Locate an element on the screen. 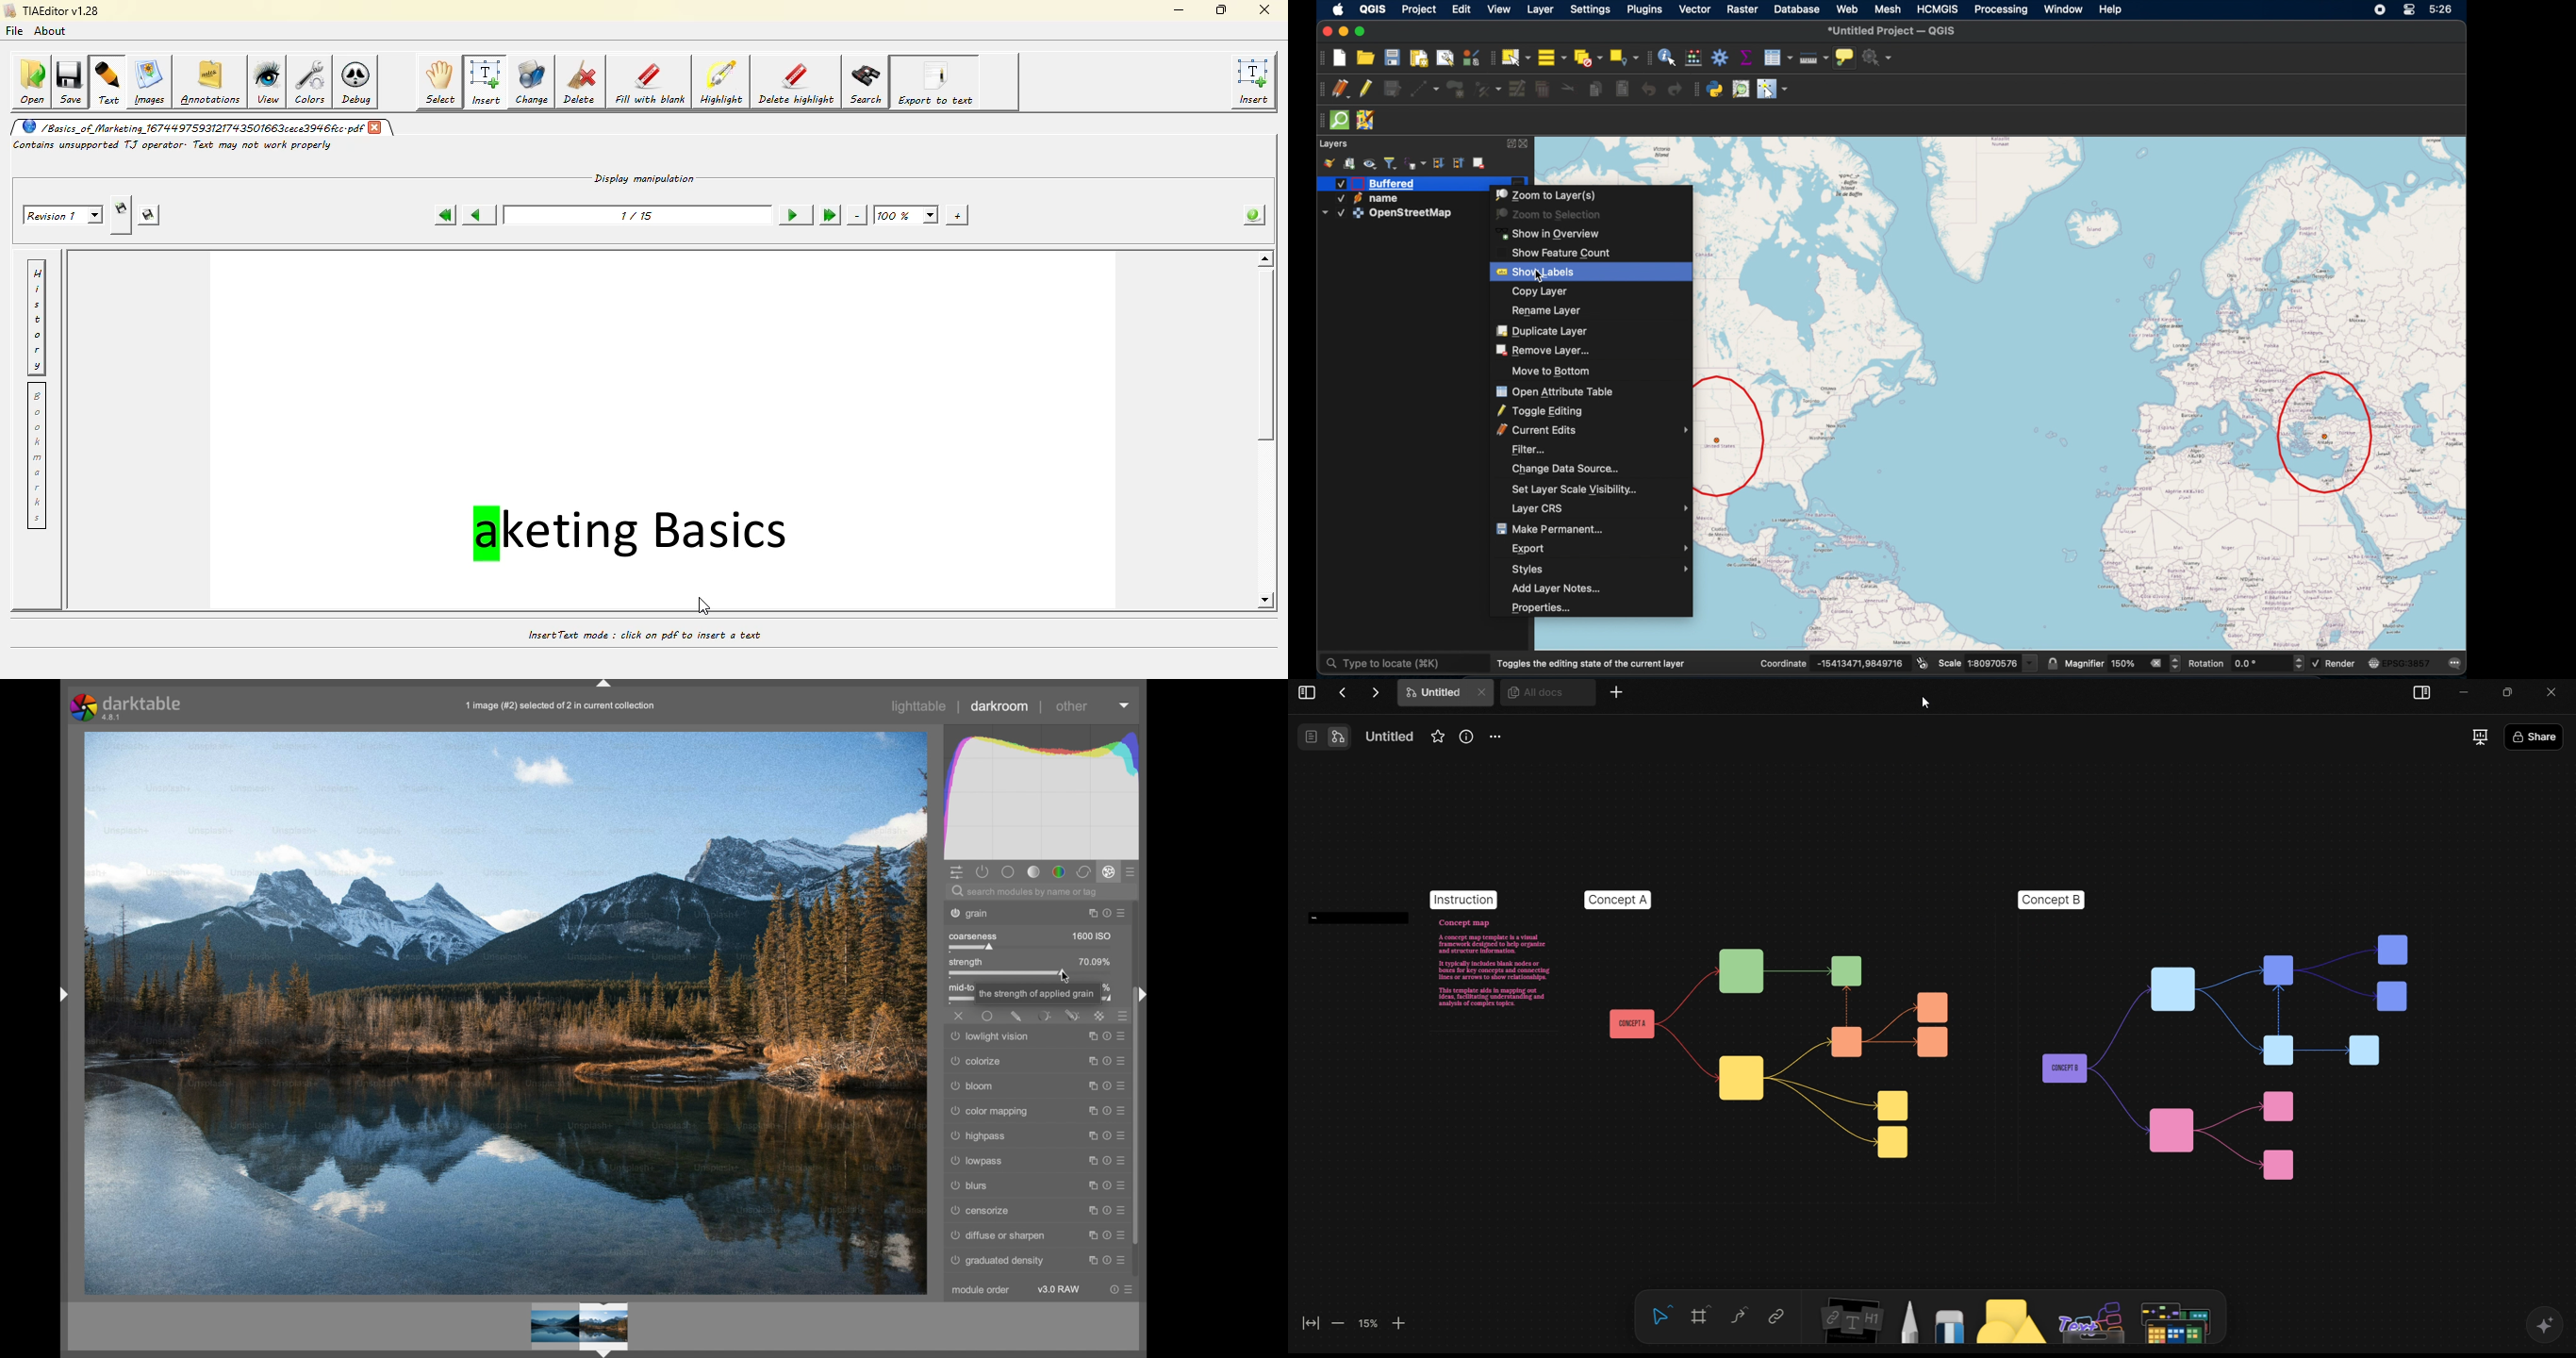 The height and width of the screenshot is (1372, 2576). reset parameters is located at coordinates (1107, 1037).